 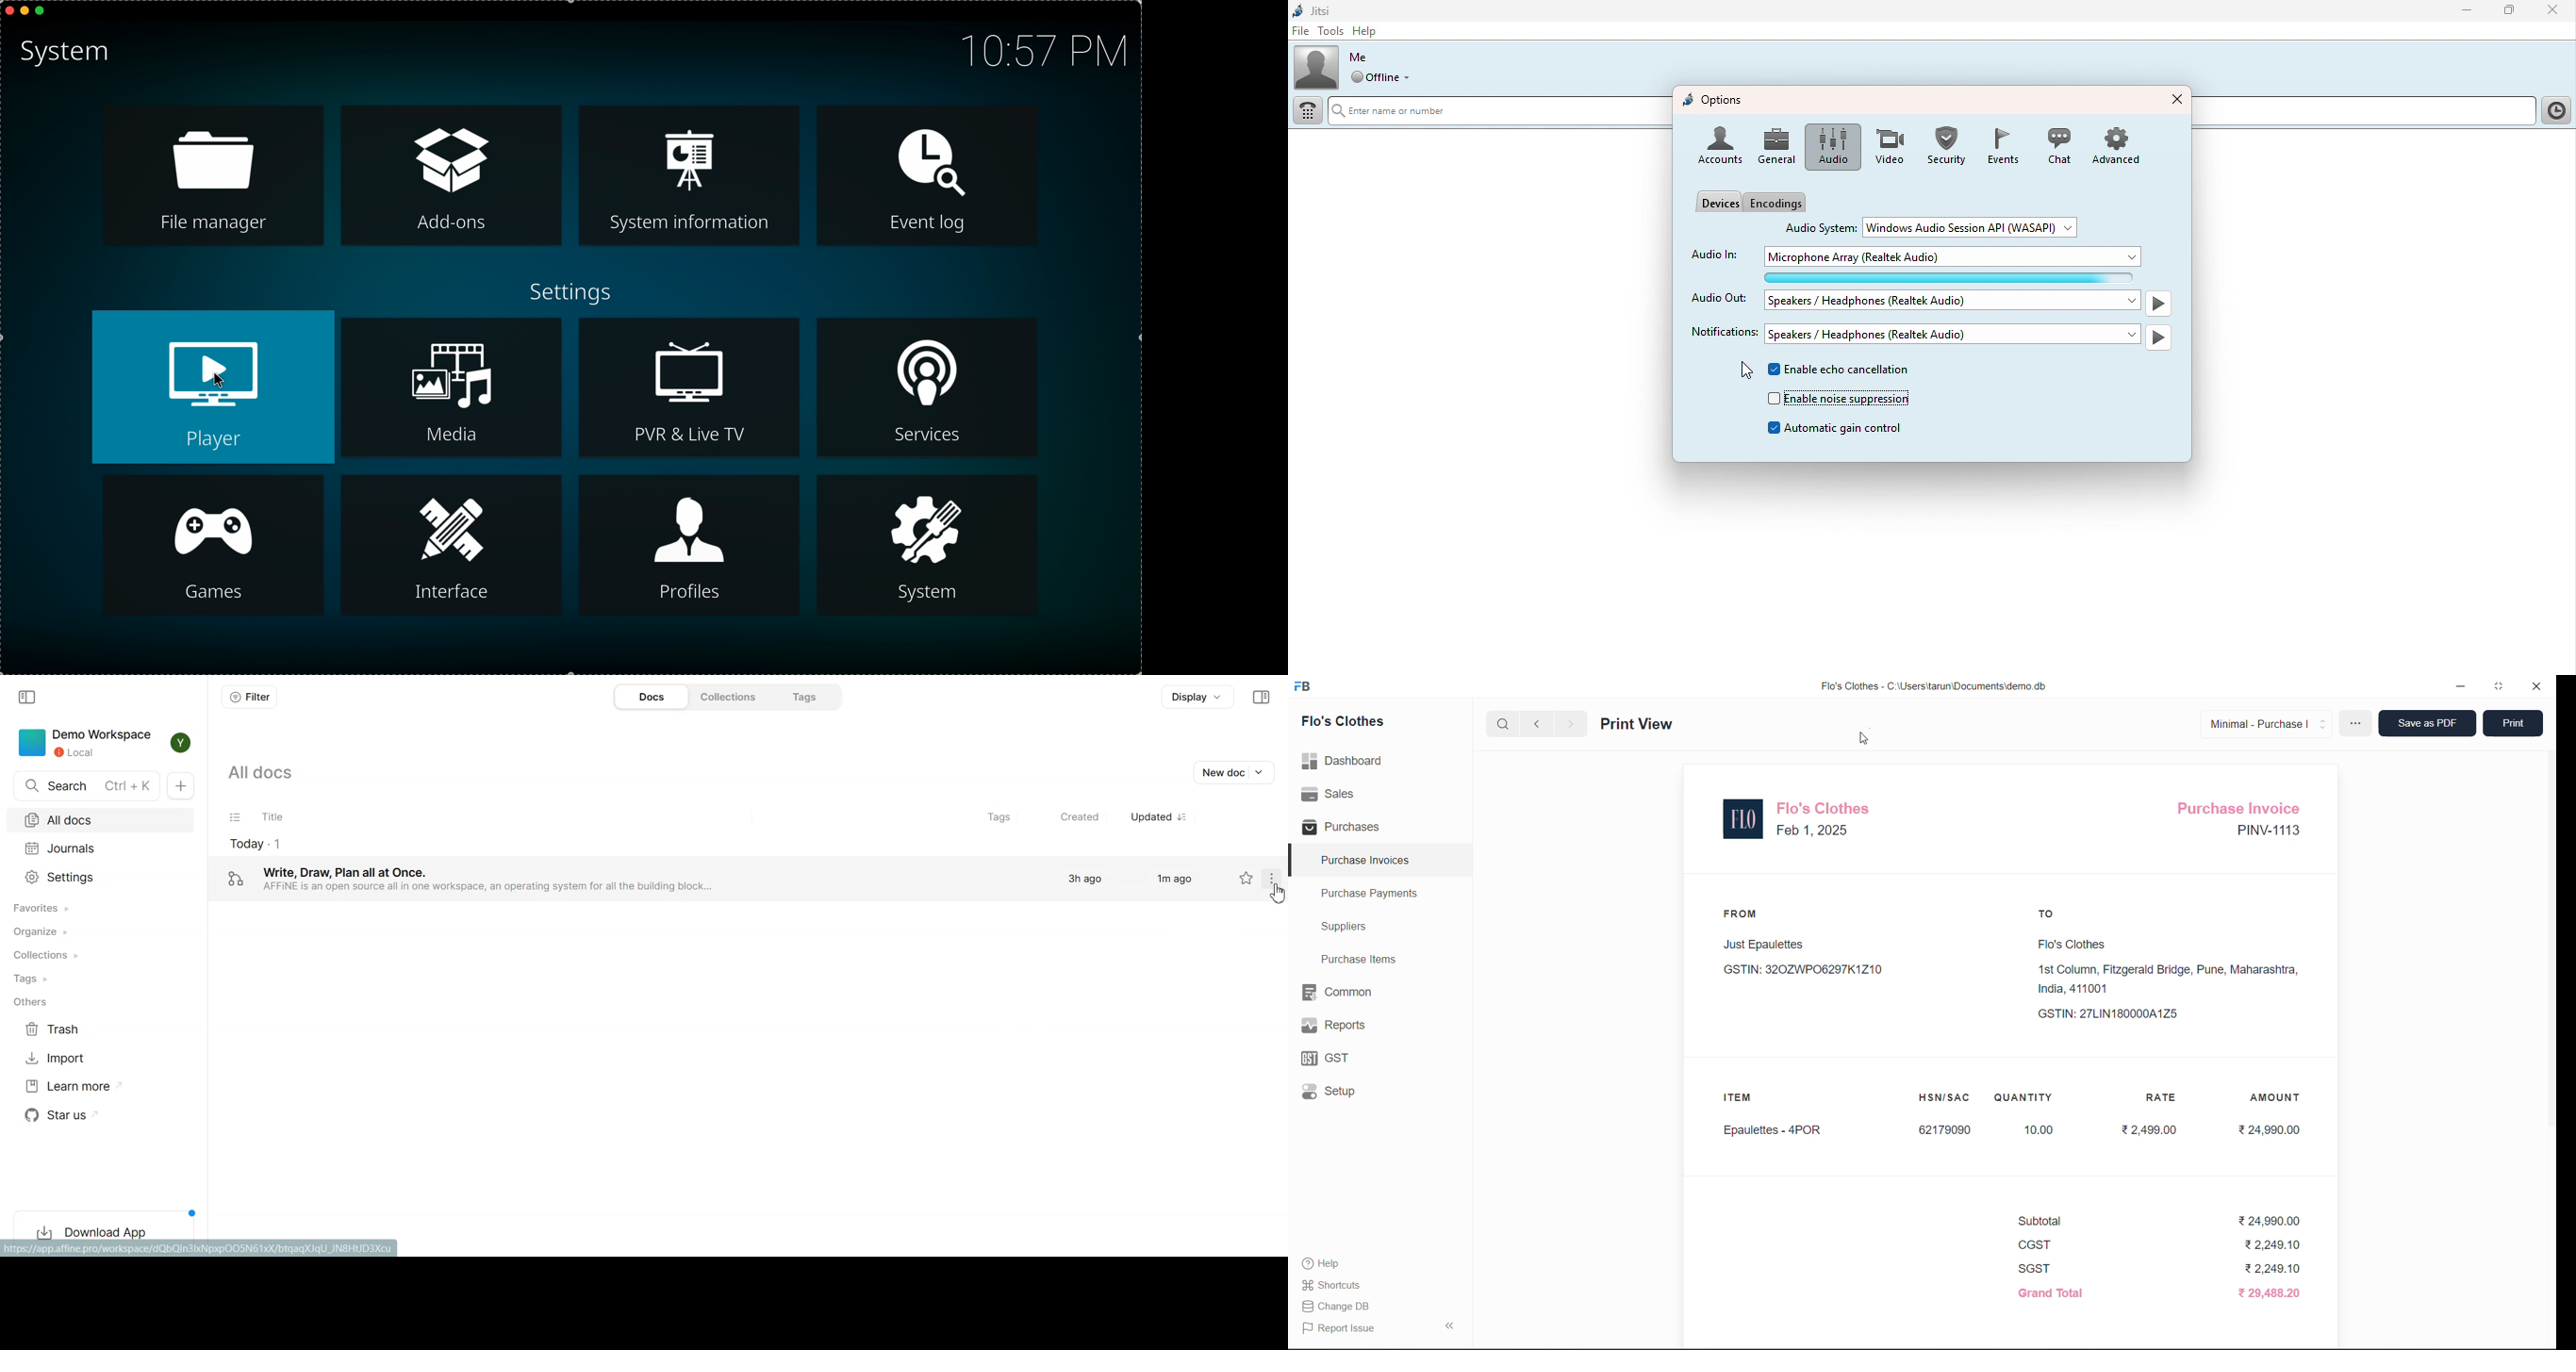 I want to click on Flo's Clothes, so click(x=1351, y=723).